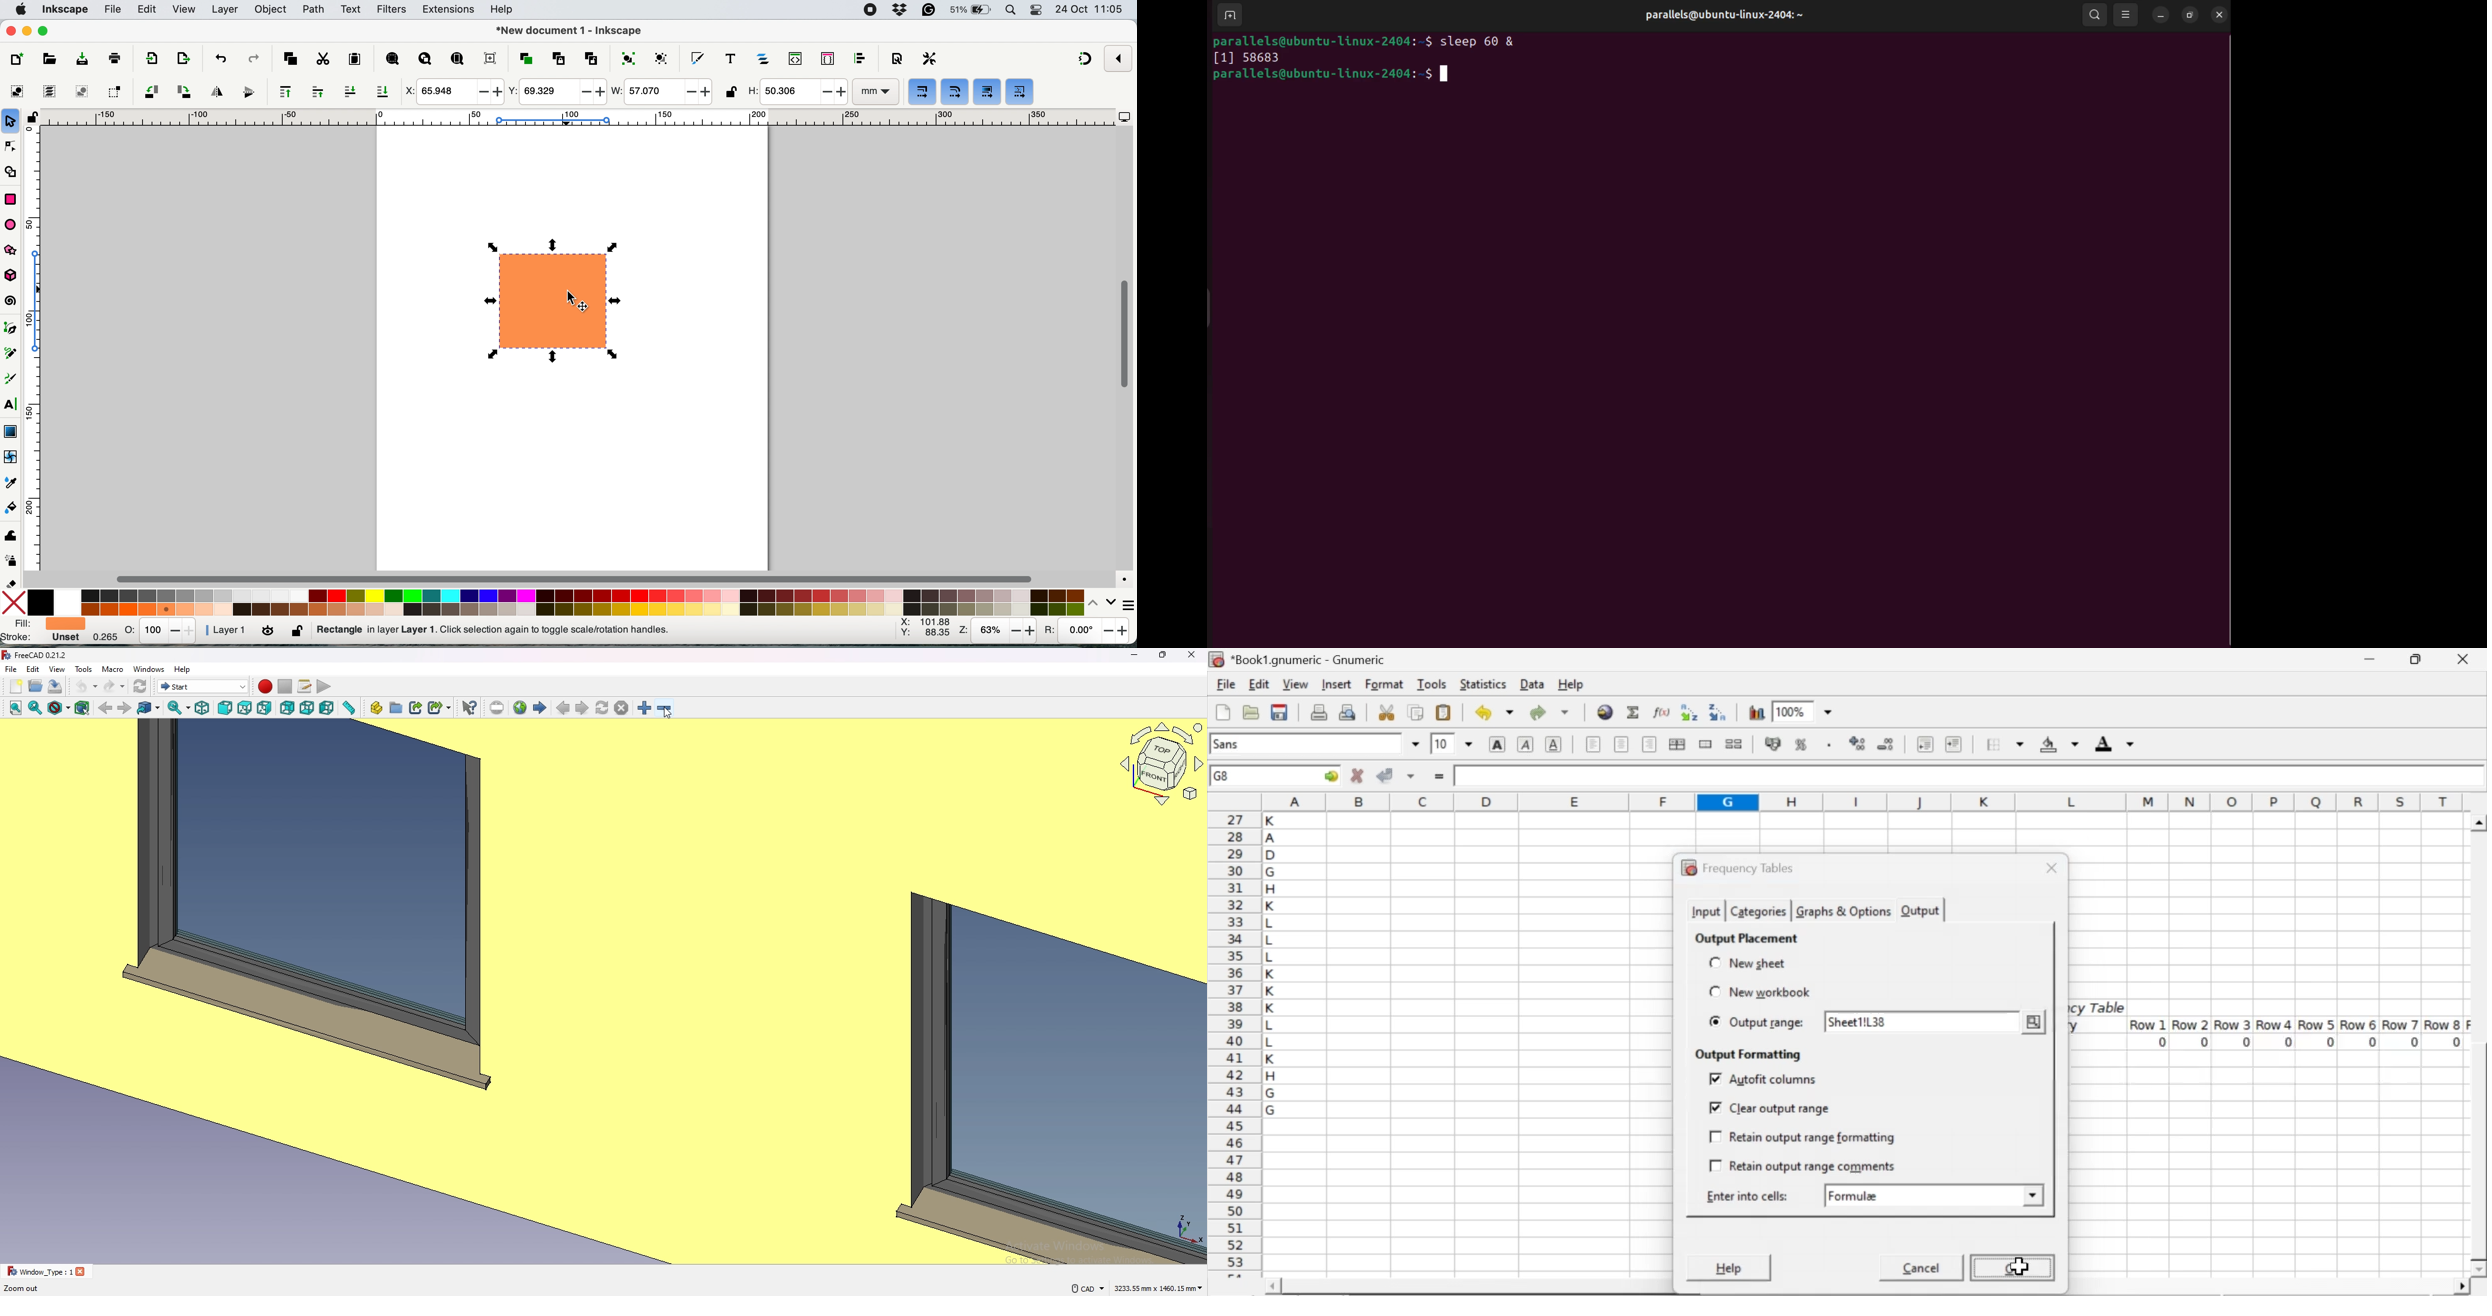 Image resolution: width=2492 pixels, height=1316 pixels. What do you see at coordinates (664, 708) in the screenshot?
I see `zoom out` at bounding box center [664, 708].